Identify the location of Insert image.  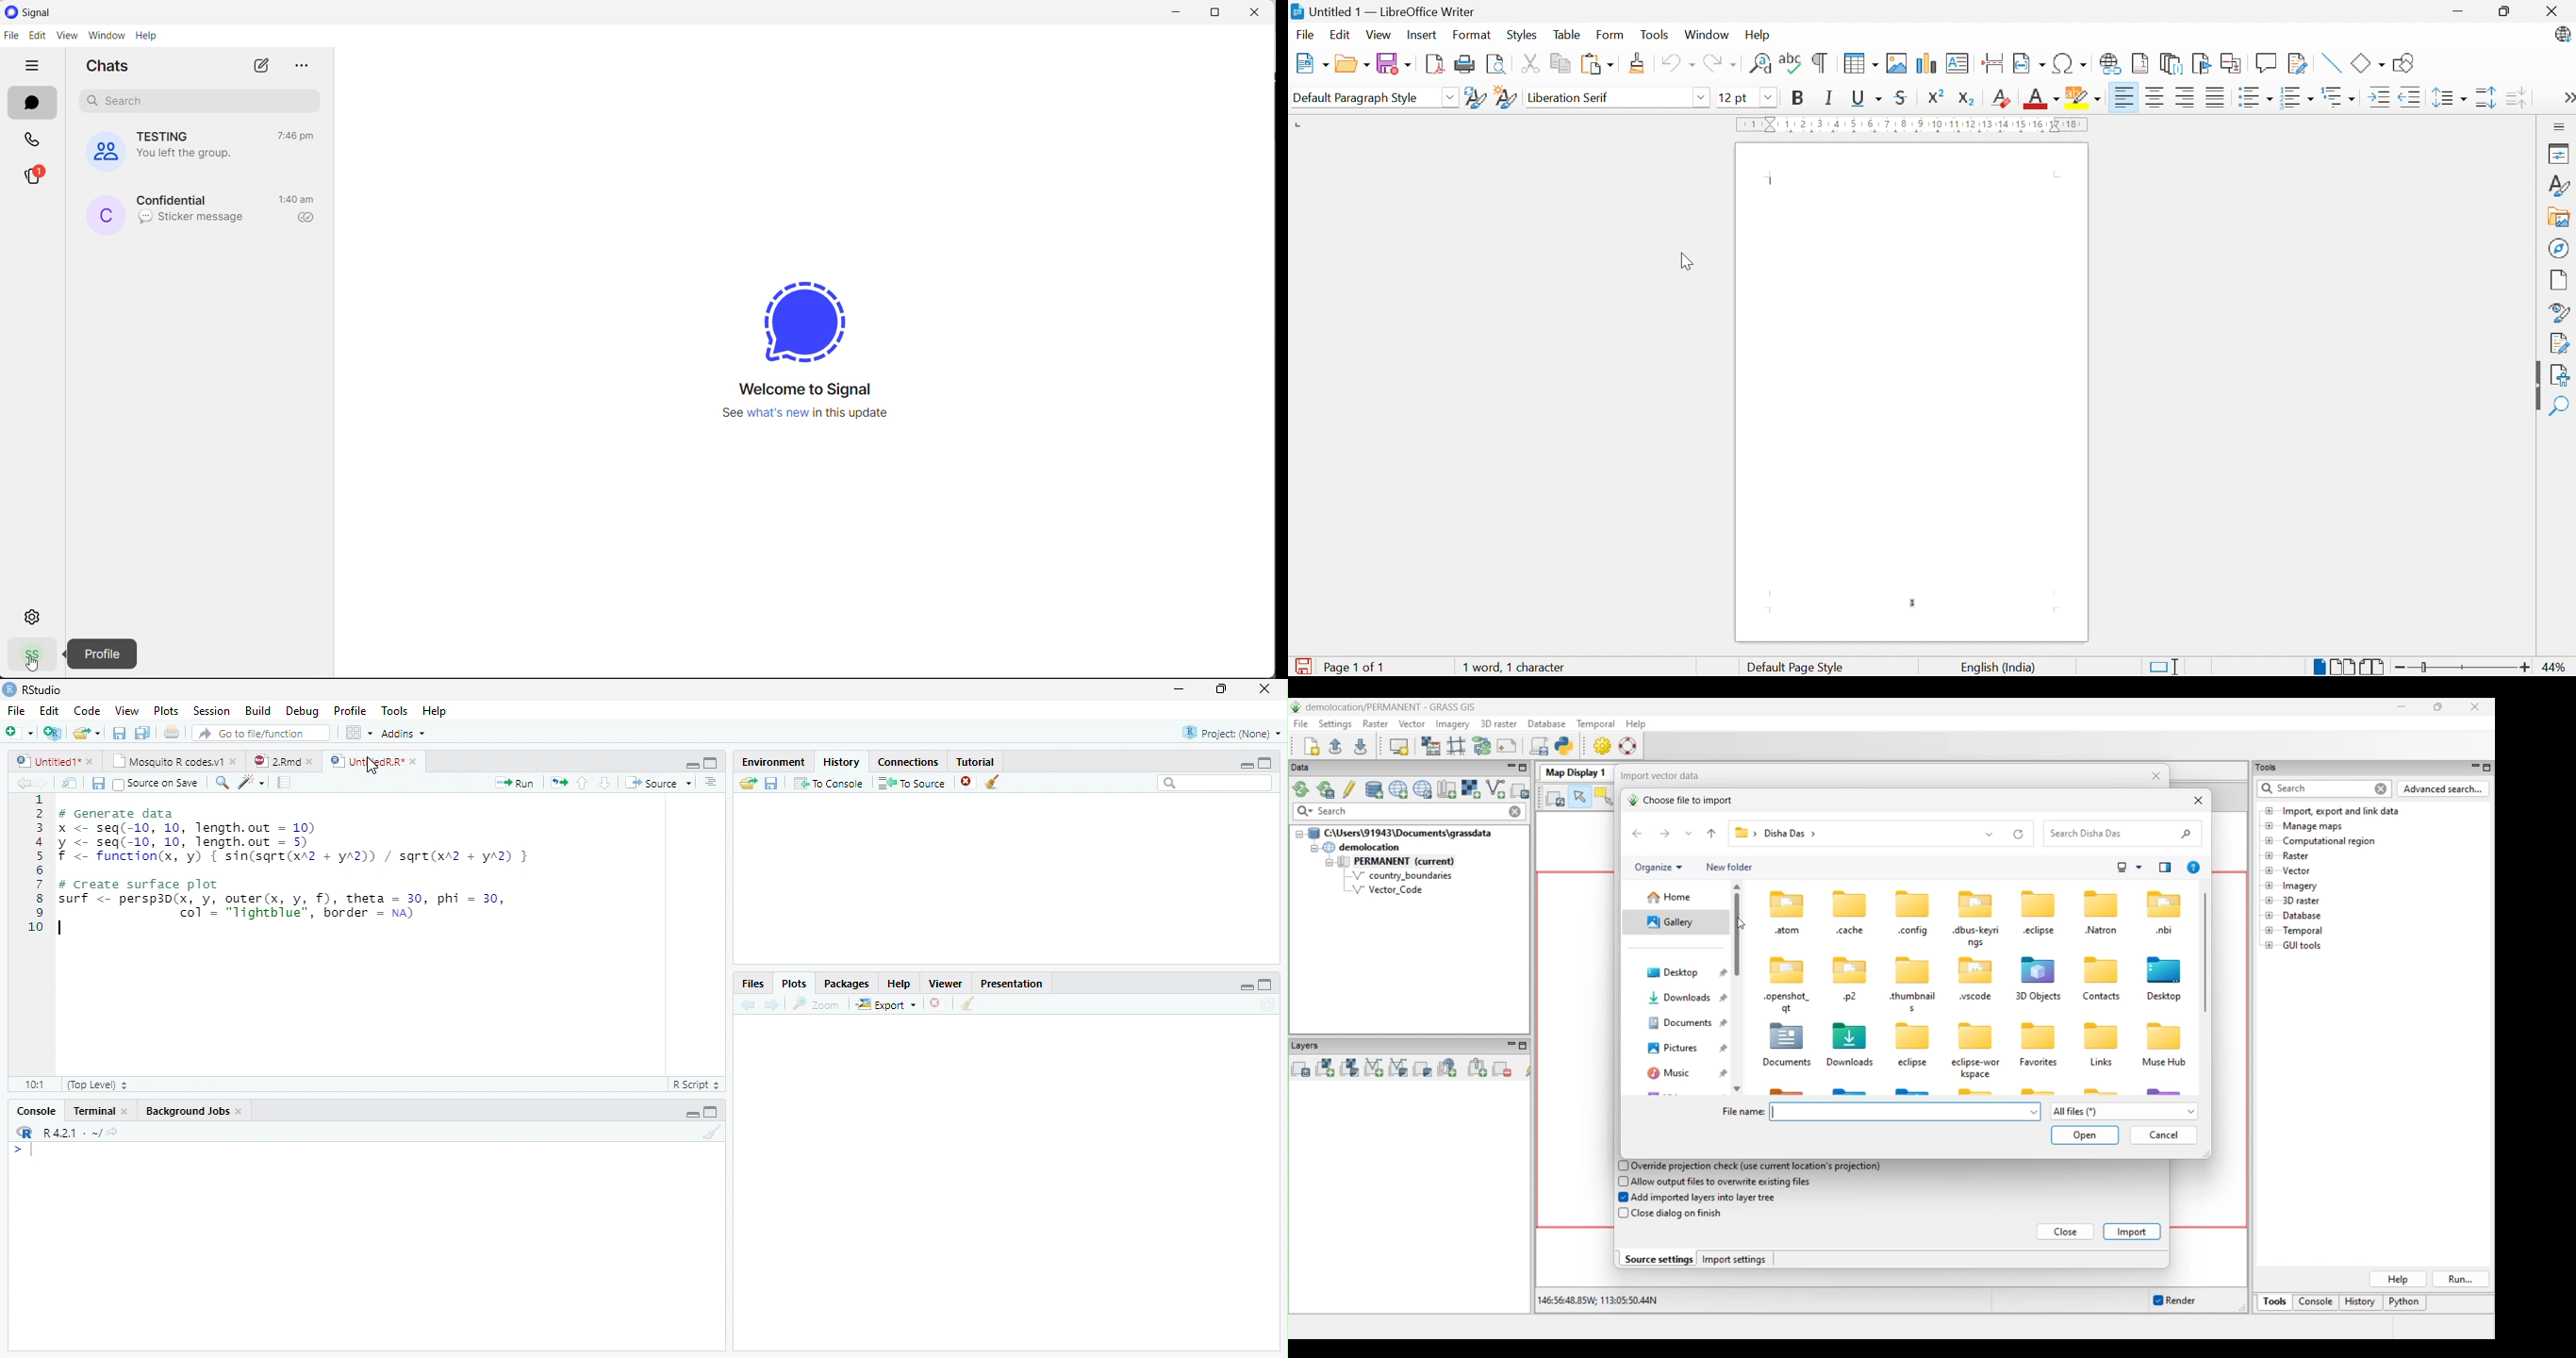
(1896, 63).